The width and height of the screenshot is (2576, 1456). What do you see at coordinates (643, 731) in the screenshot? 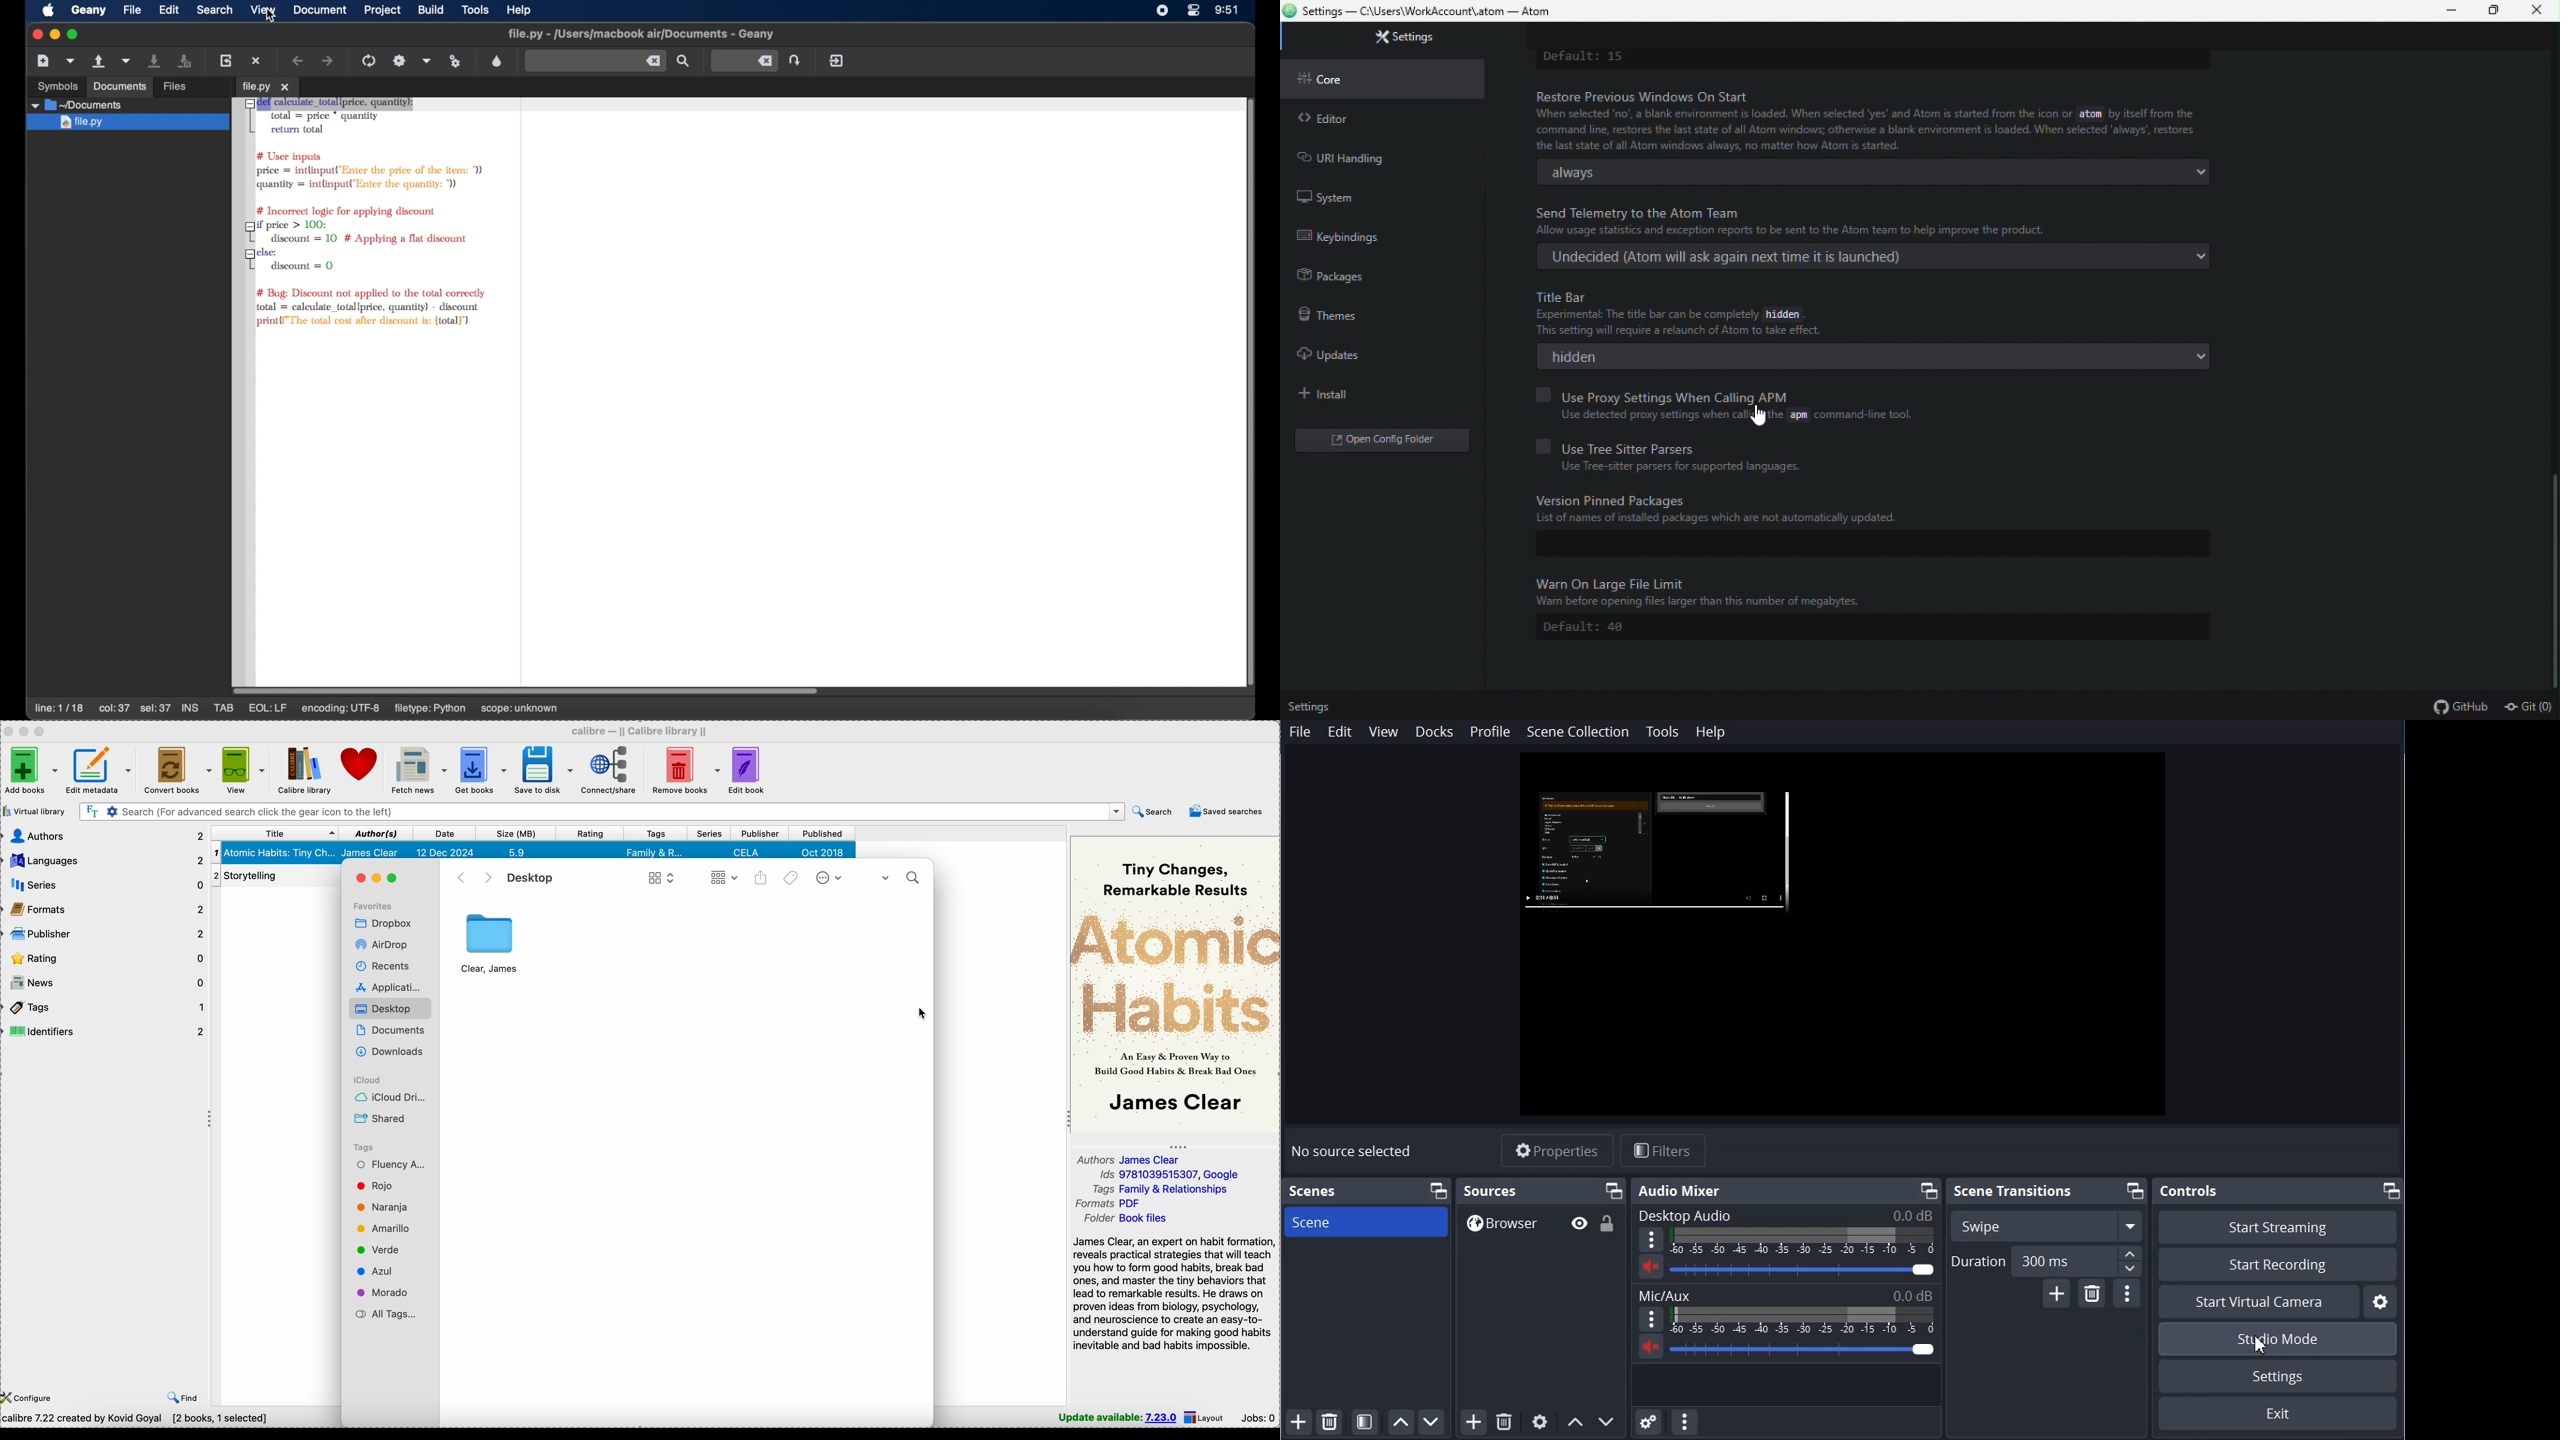
I see `Calibre - || Calibre library ||` at bounding box center [643, 731].